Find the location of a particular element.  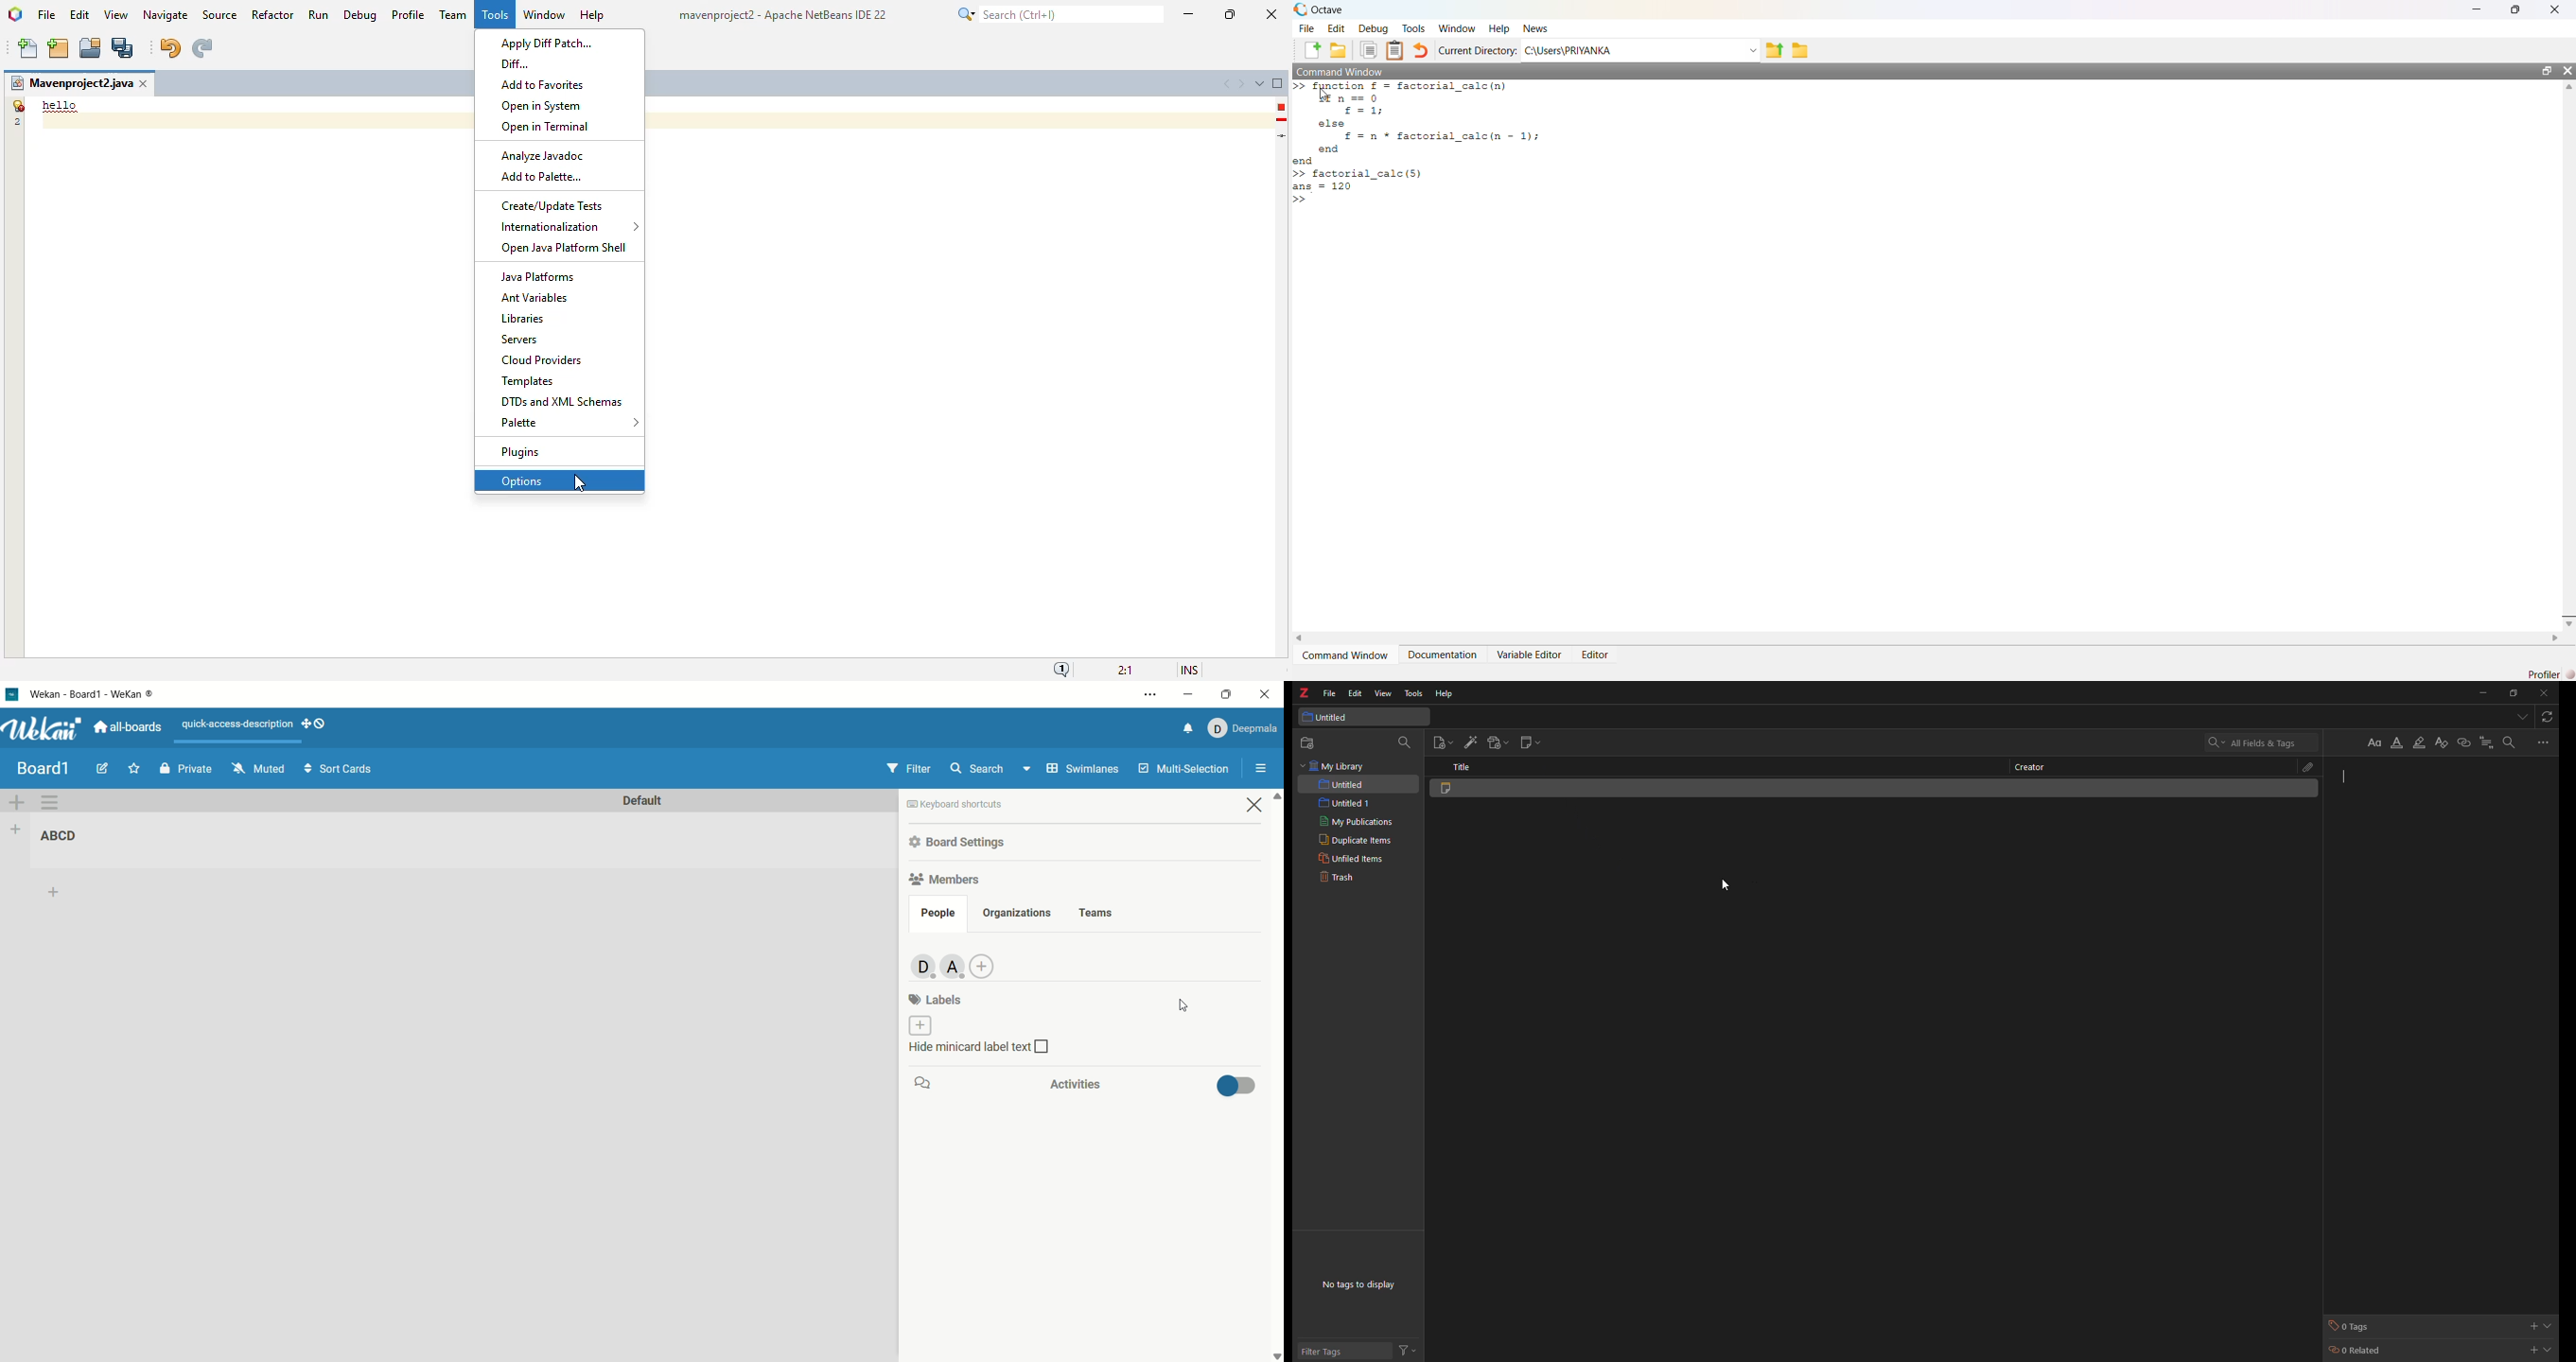

members is located at coordinates (948, 878).